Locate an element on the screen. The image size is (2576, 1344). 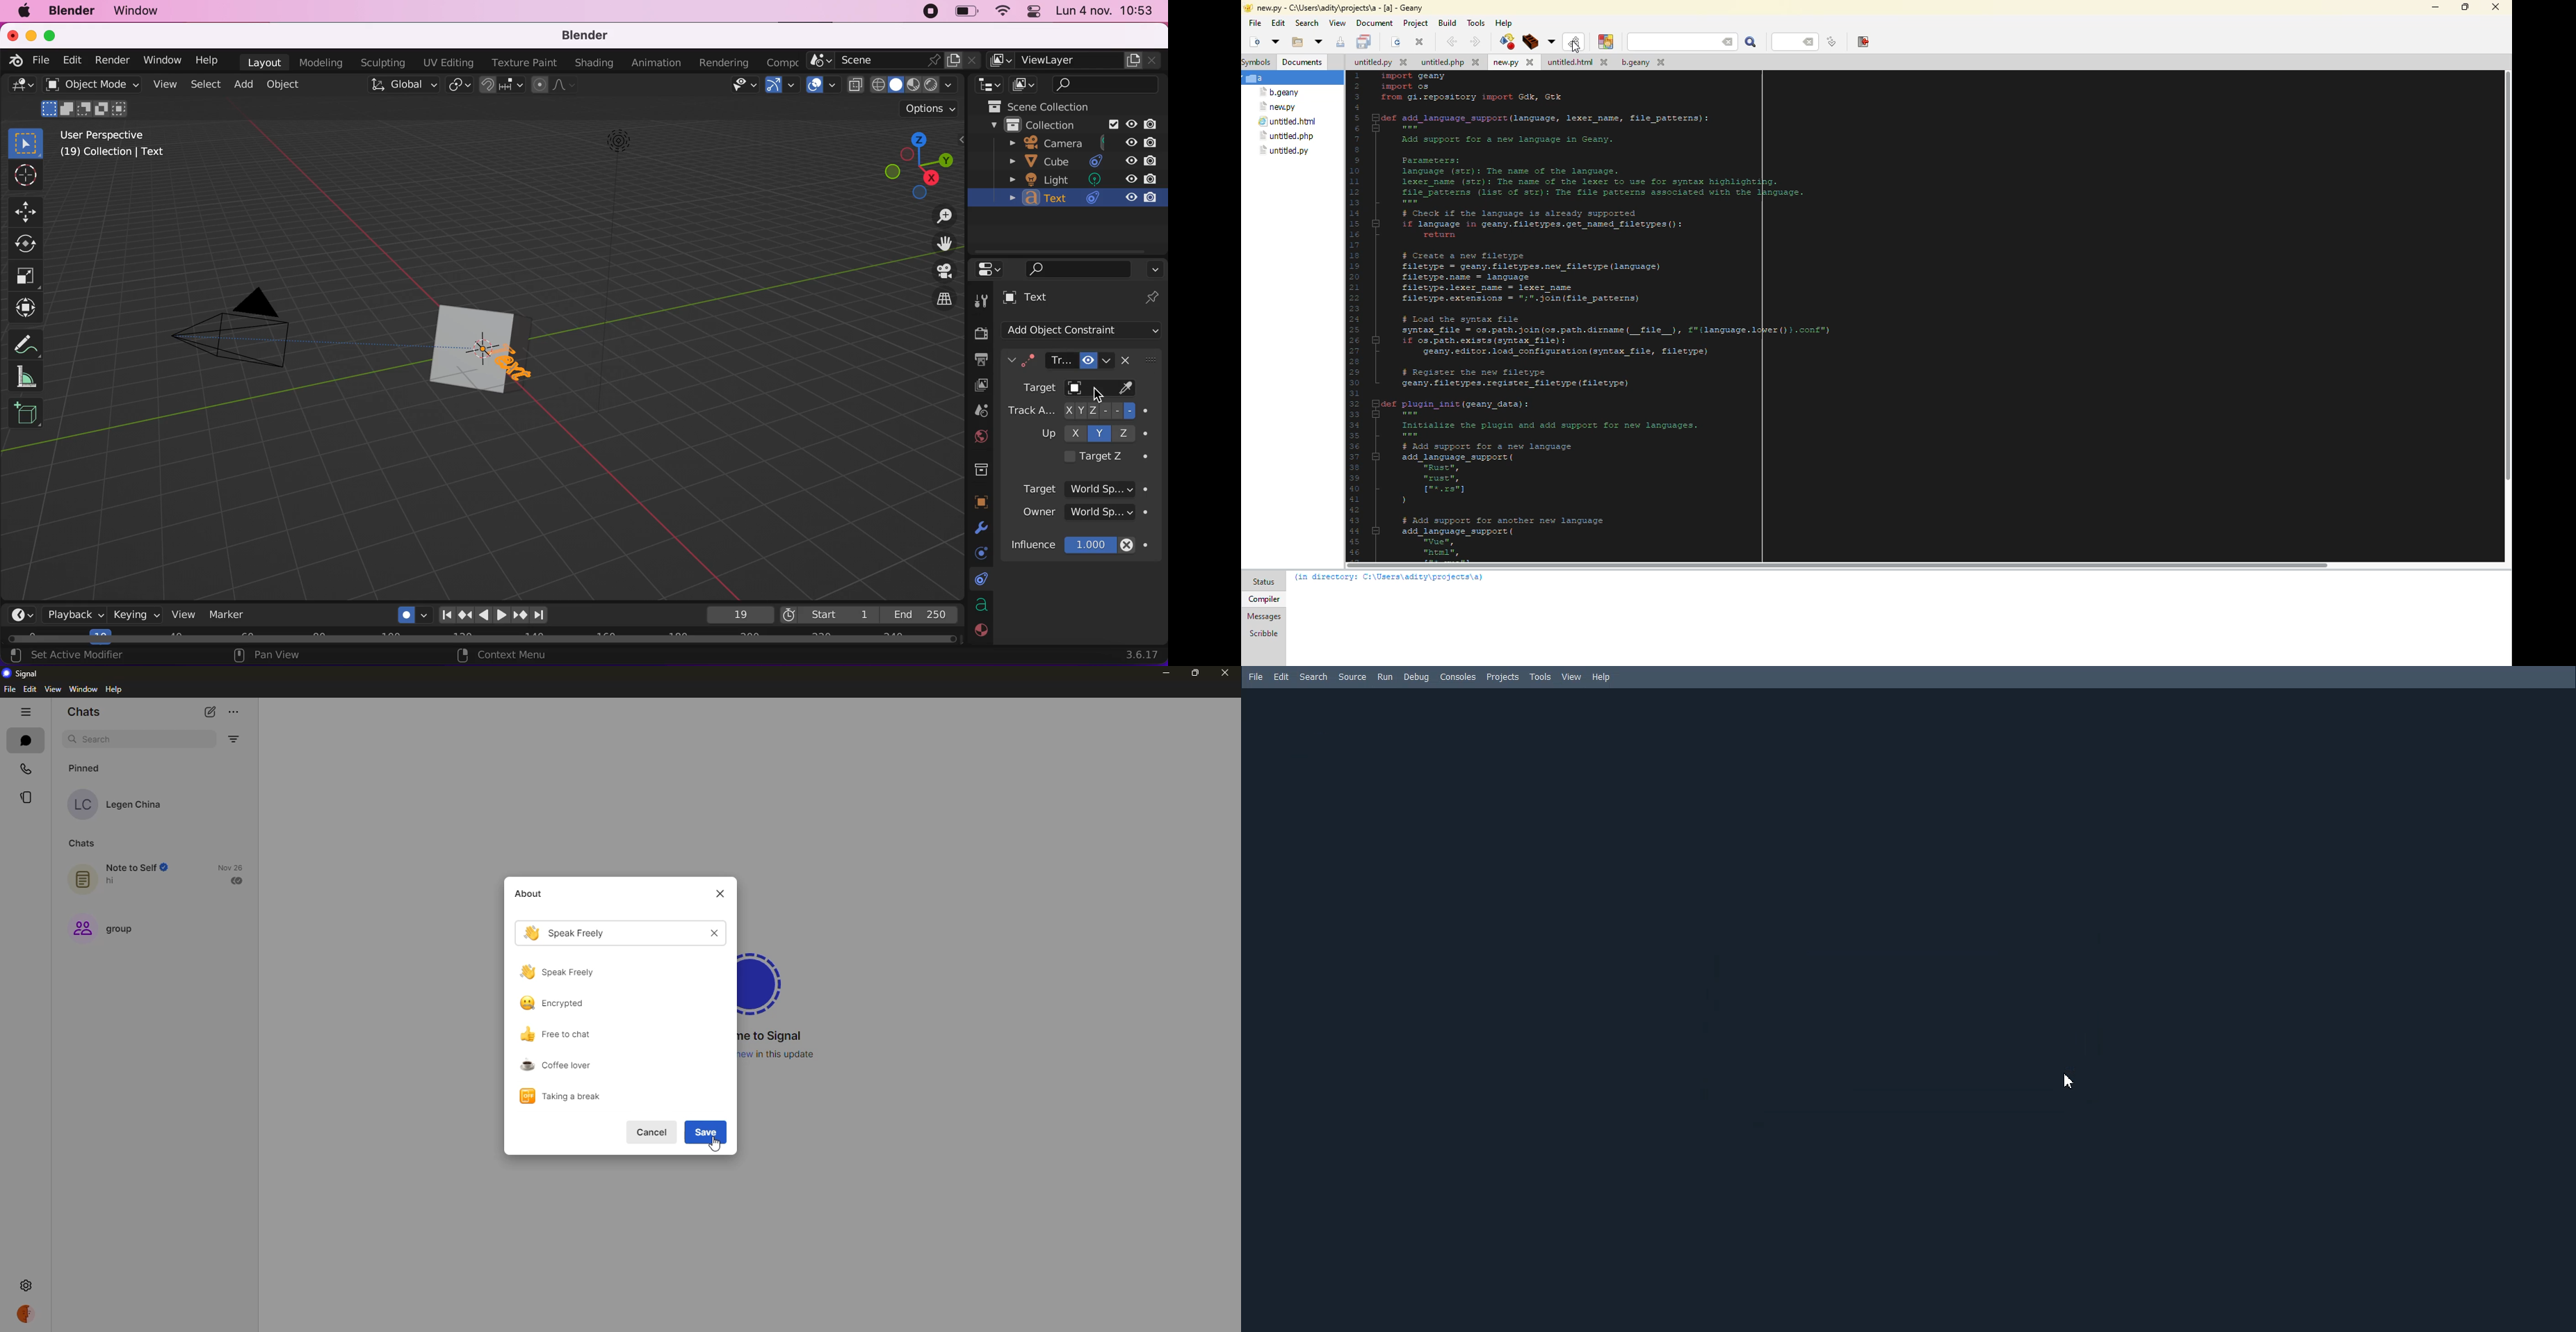
file is located at coordinates (1377, 62).